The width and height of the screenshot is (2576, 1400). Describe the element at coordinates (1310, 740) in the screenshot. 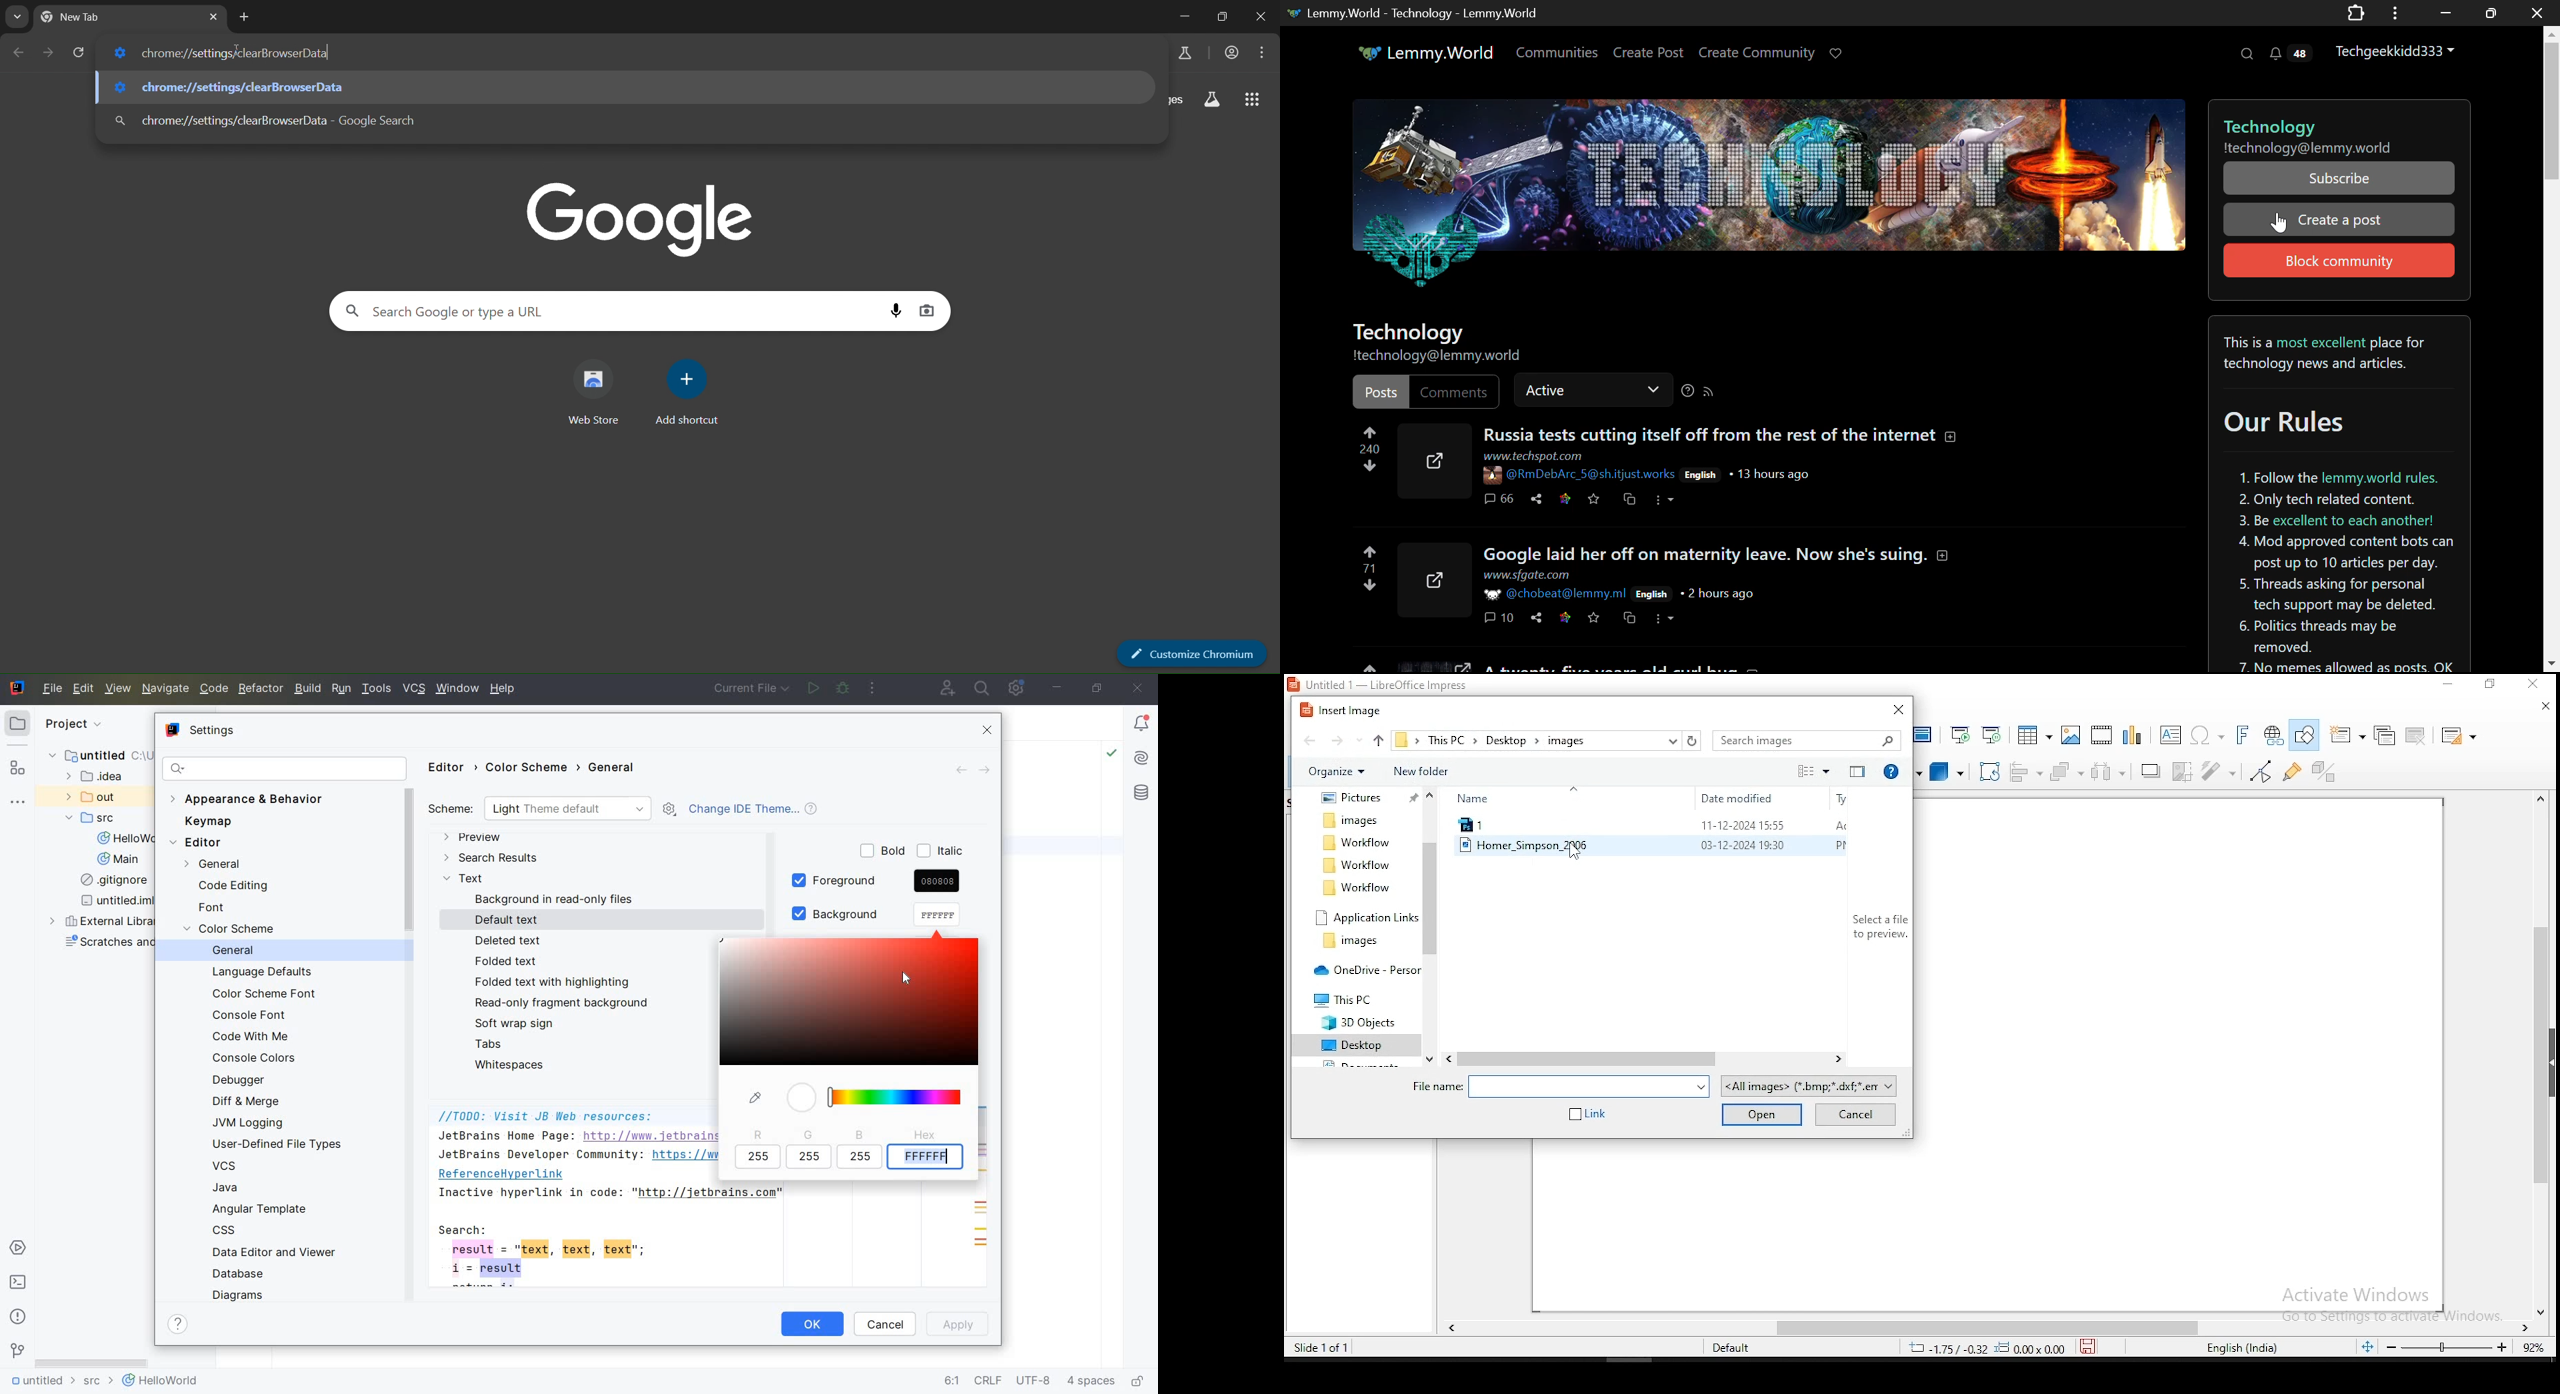

I see `back` at that location.